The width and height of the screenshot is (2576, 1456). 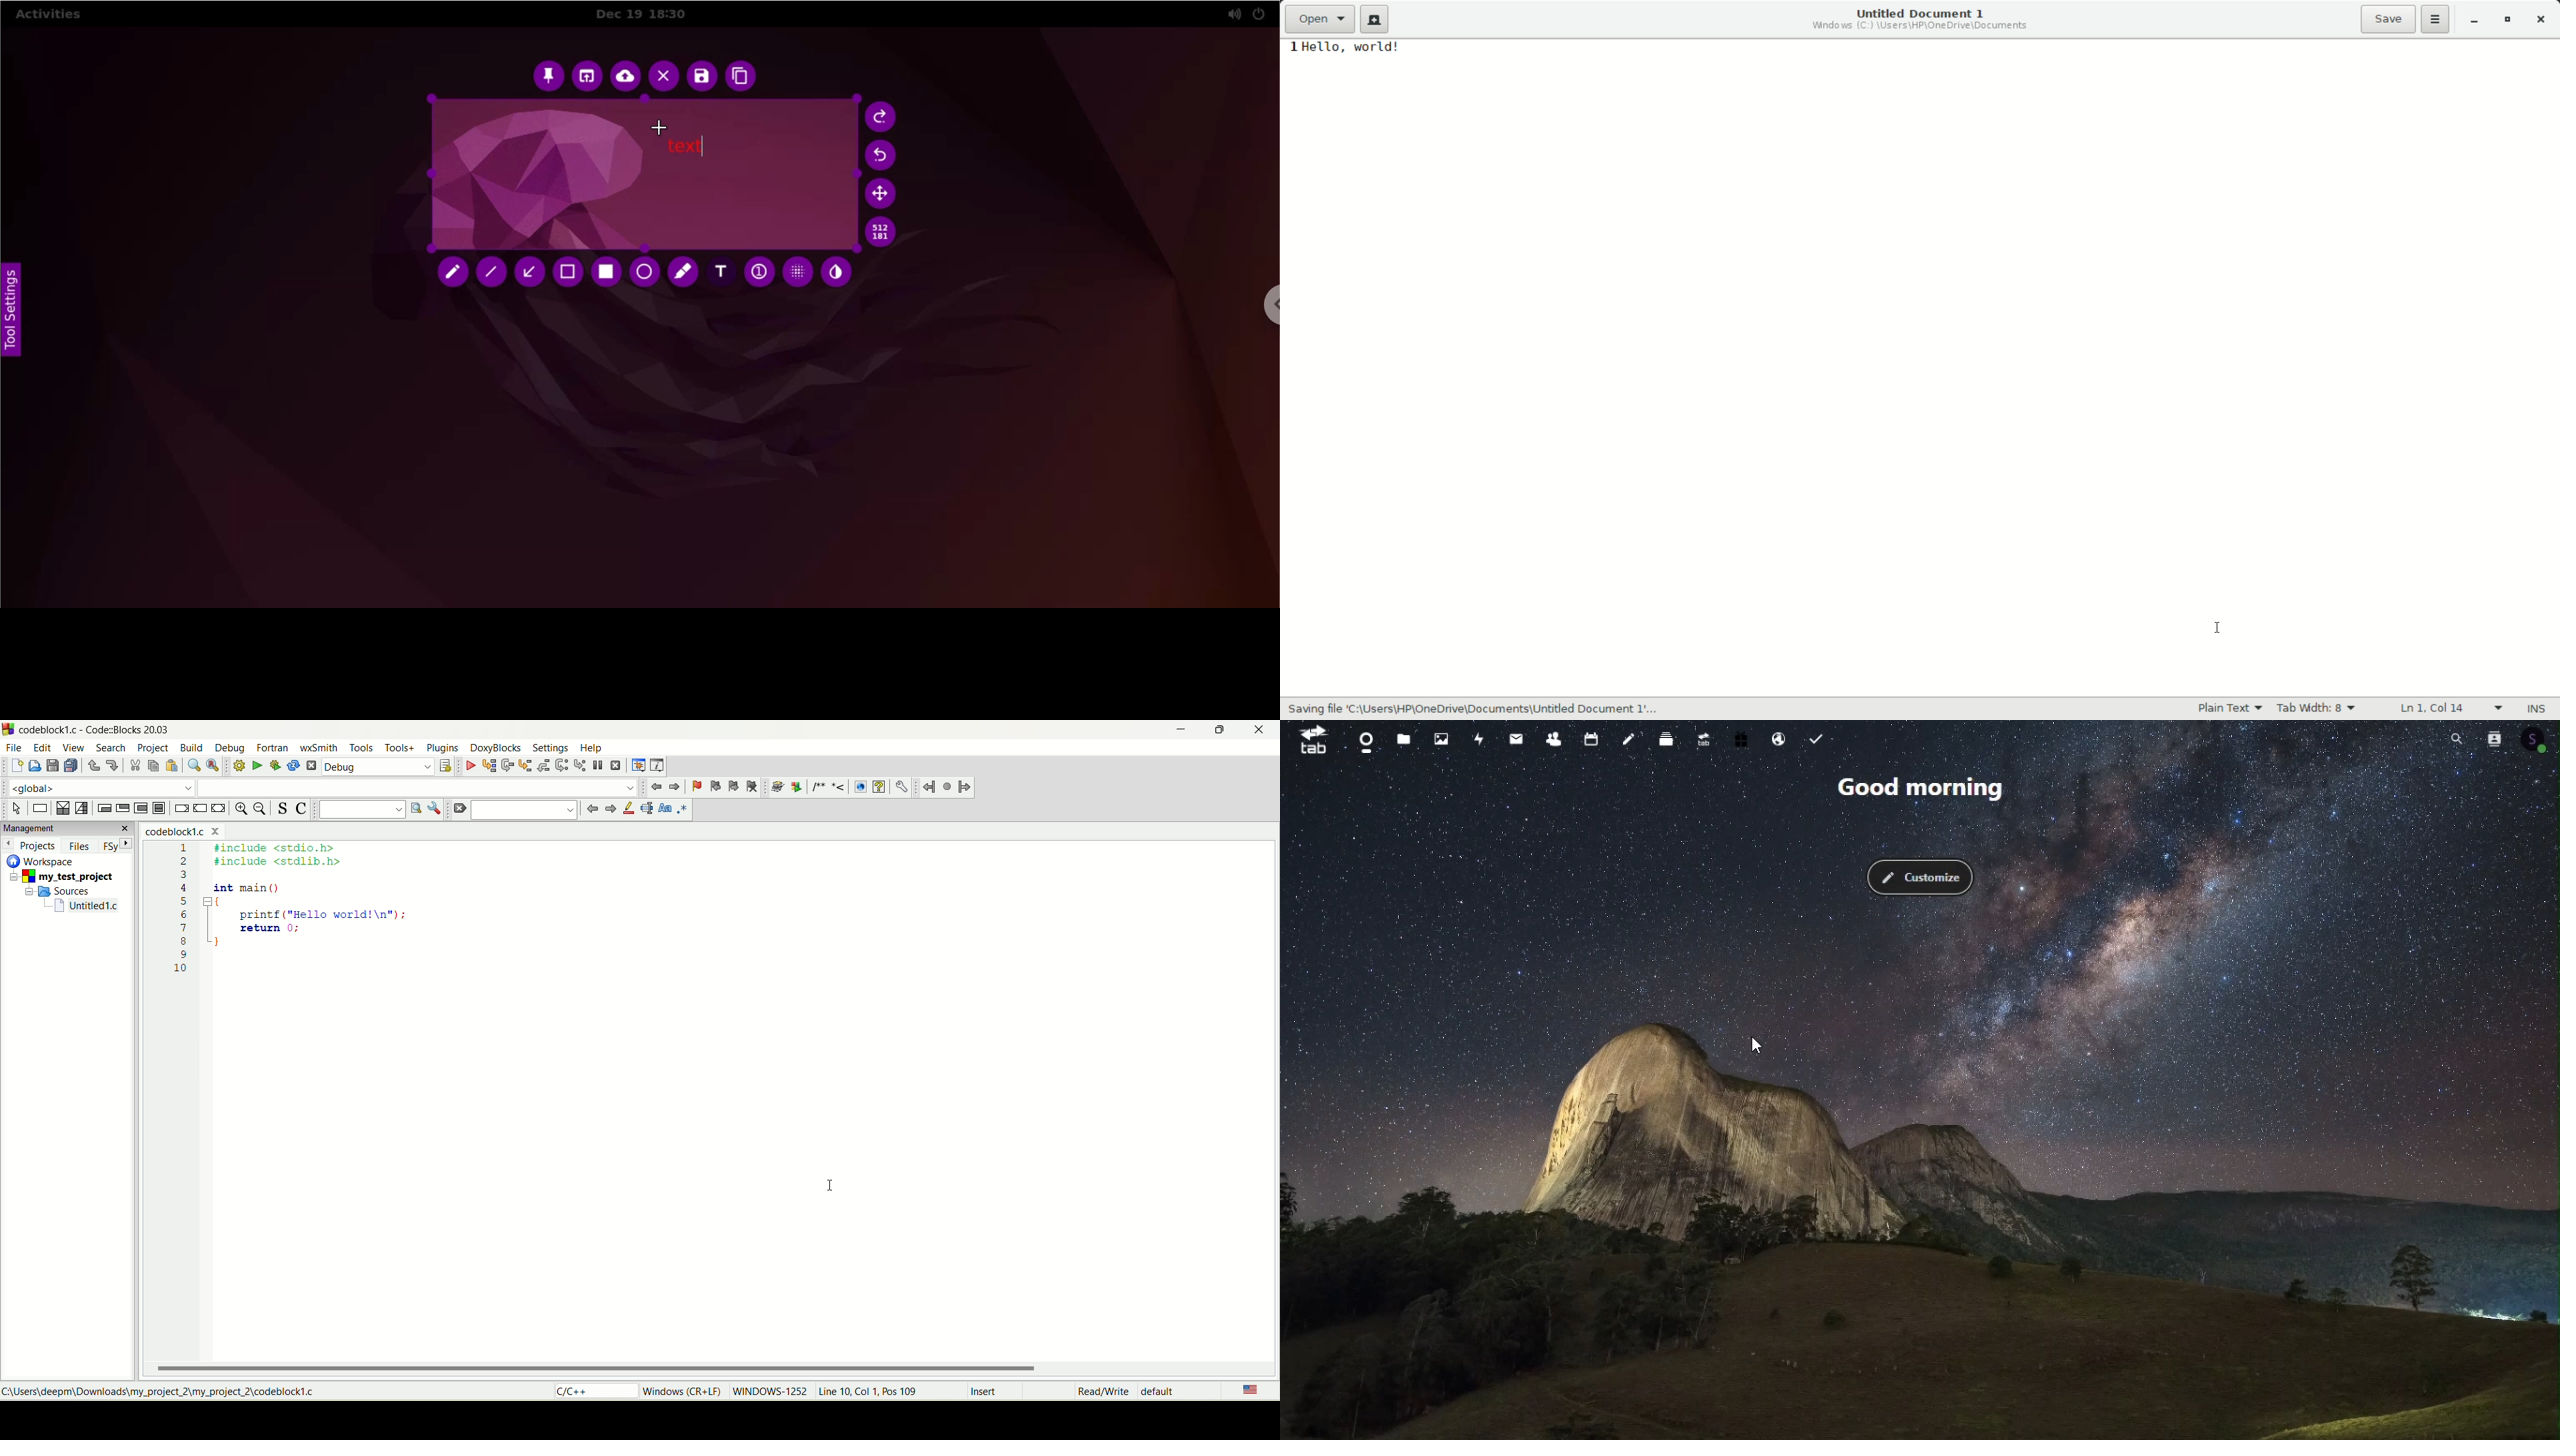 What do you see at coordinates (81, 846) in the screenshot?
I see `files` at bounding box center [81, 846].